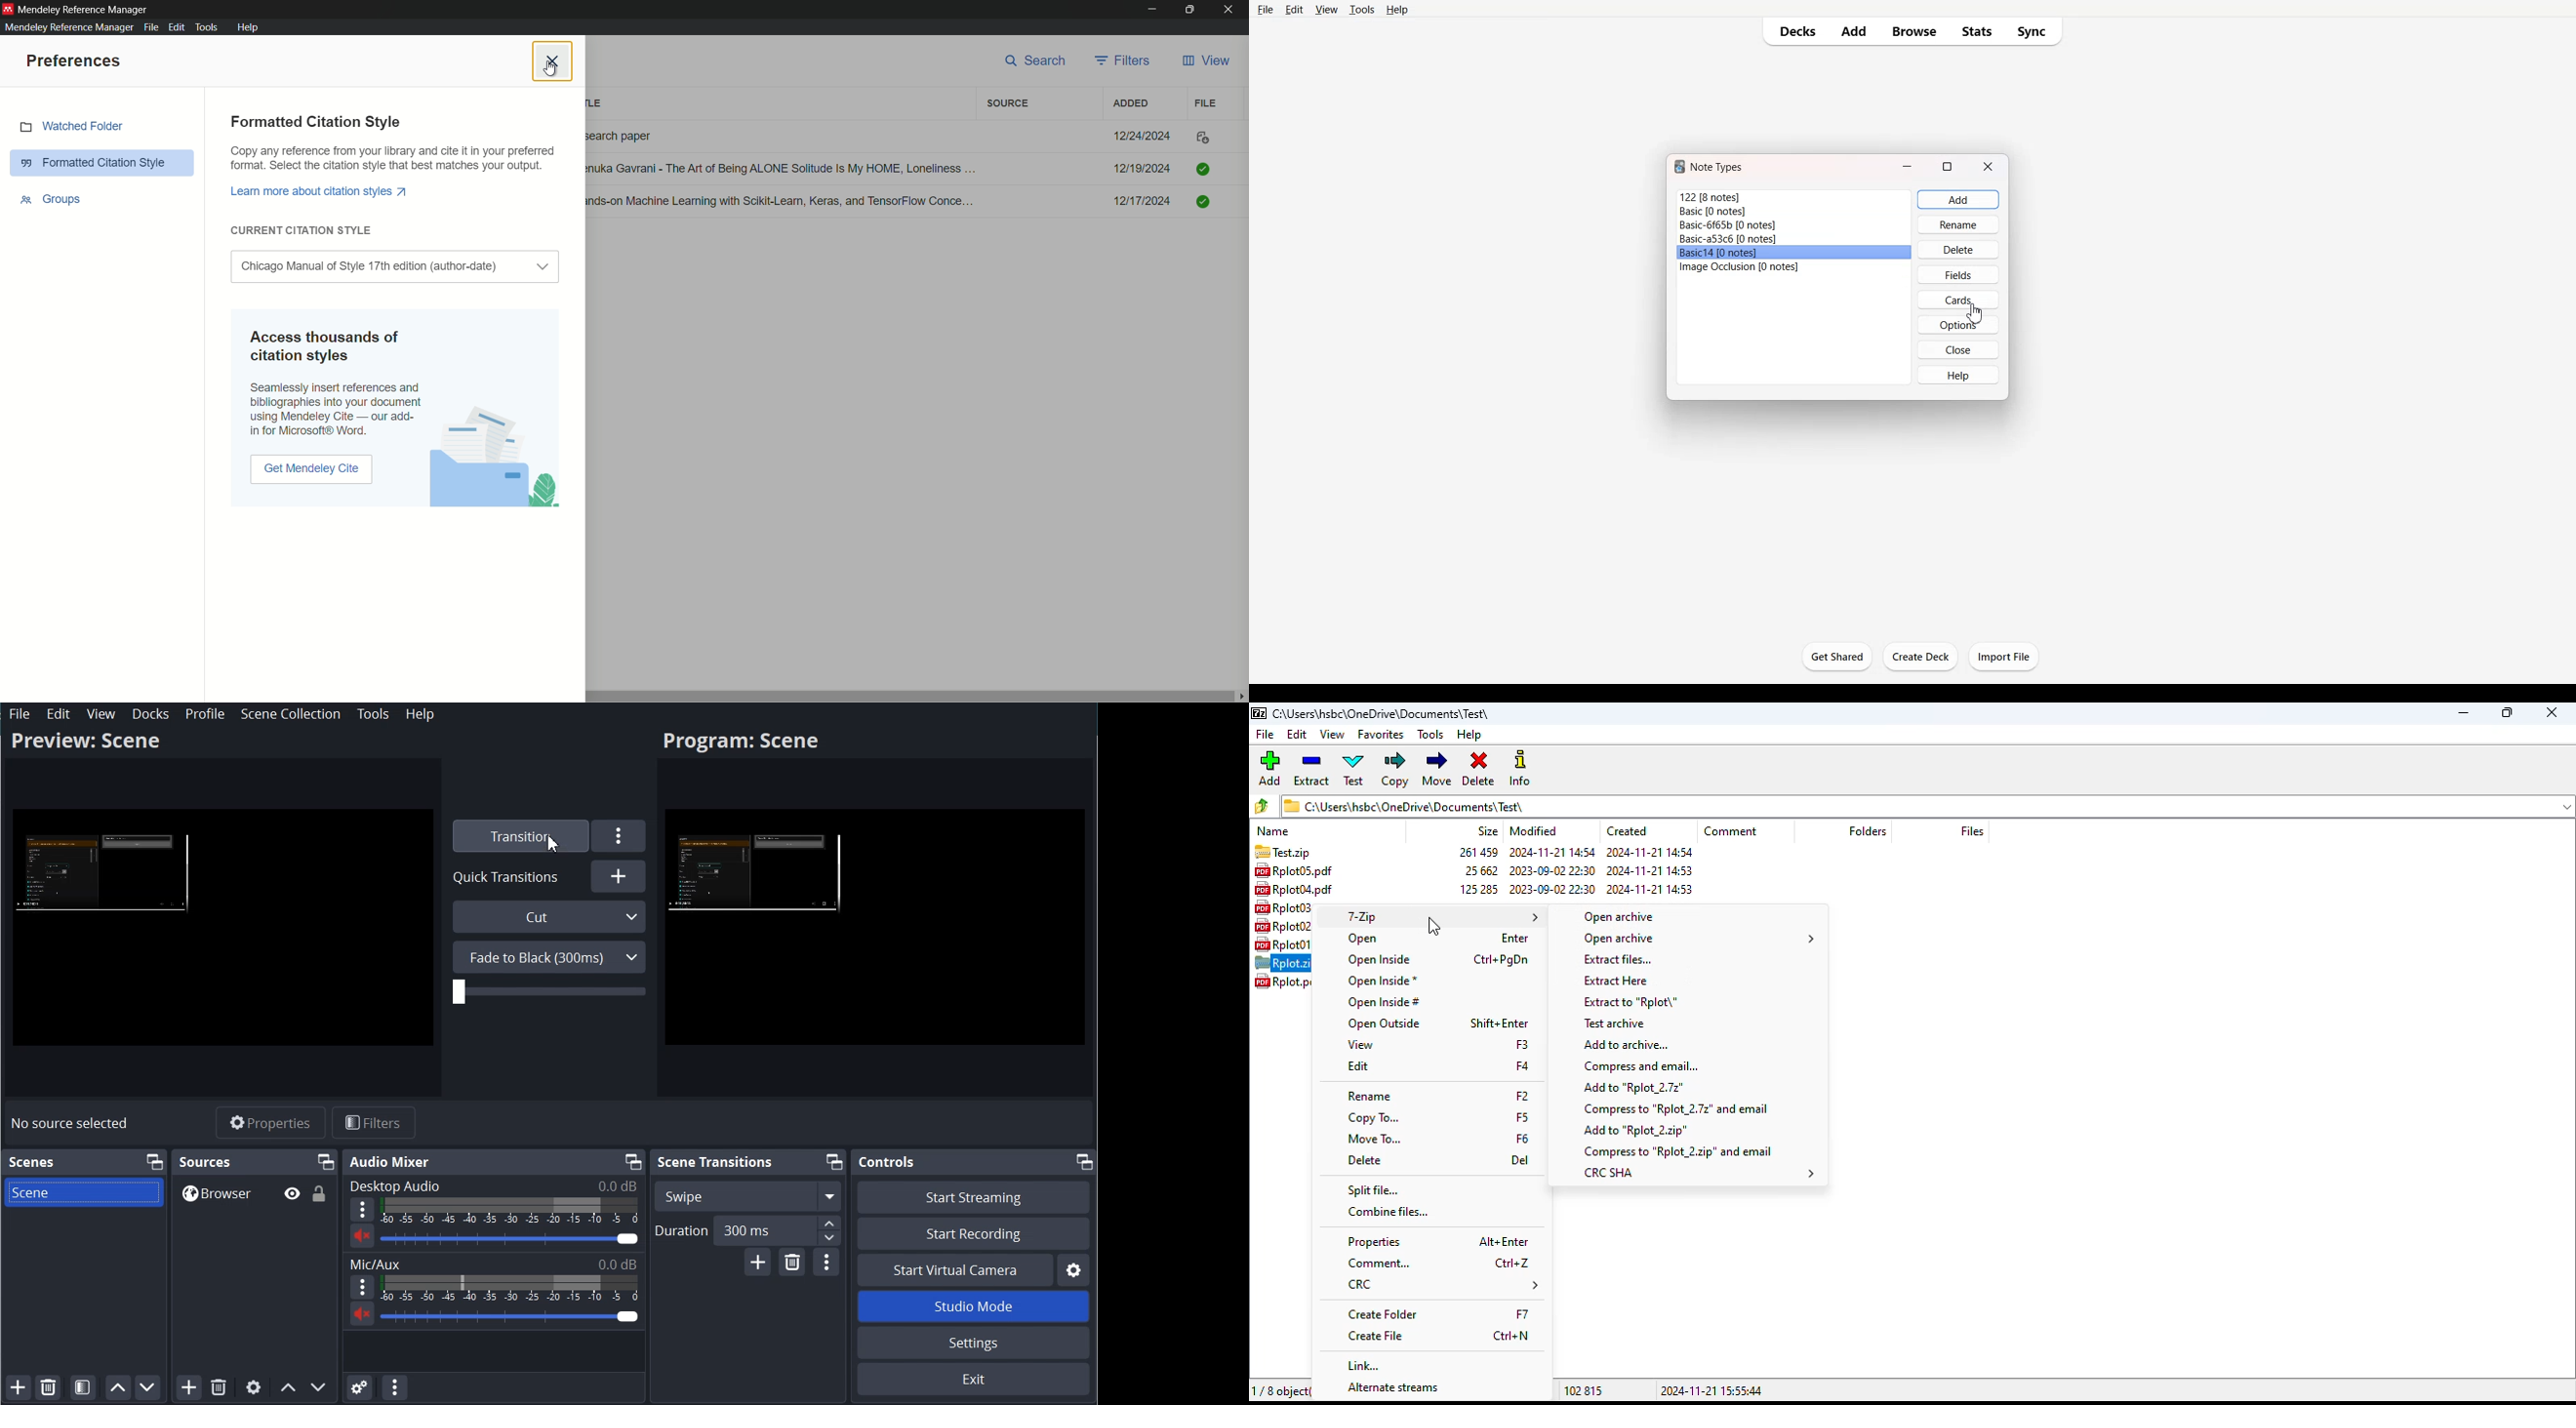  What do you see at coordinates (303, 230) in the screenshot?
I see `current citation style` at bounding box center [303, 230].